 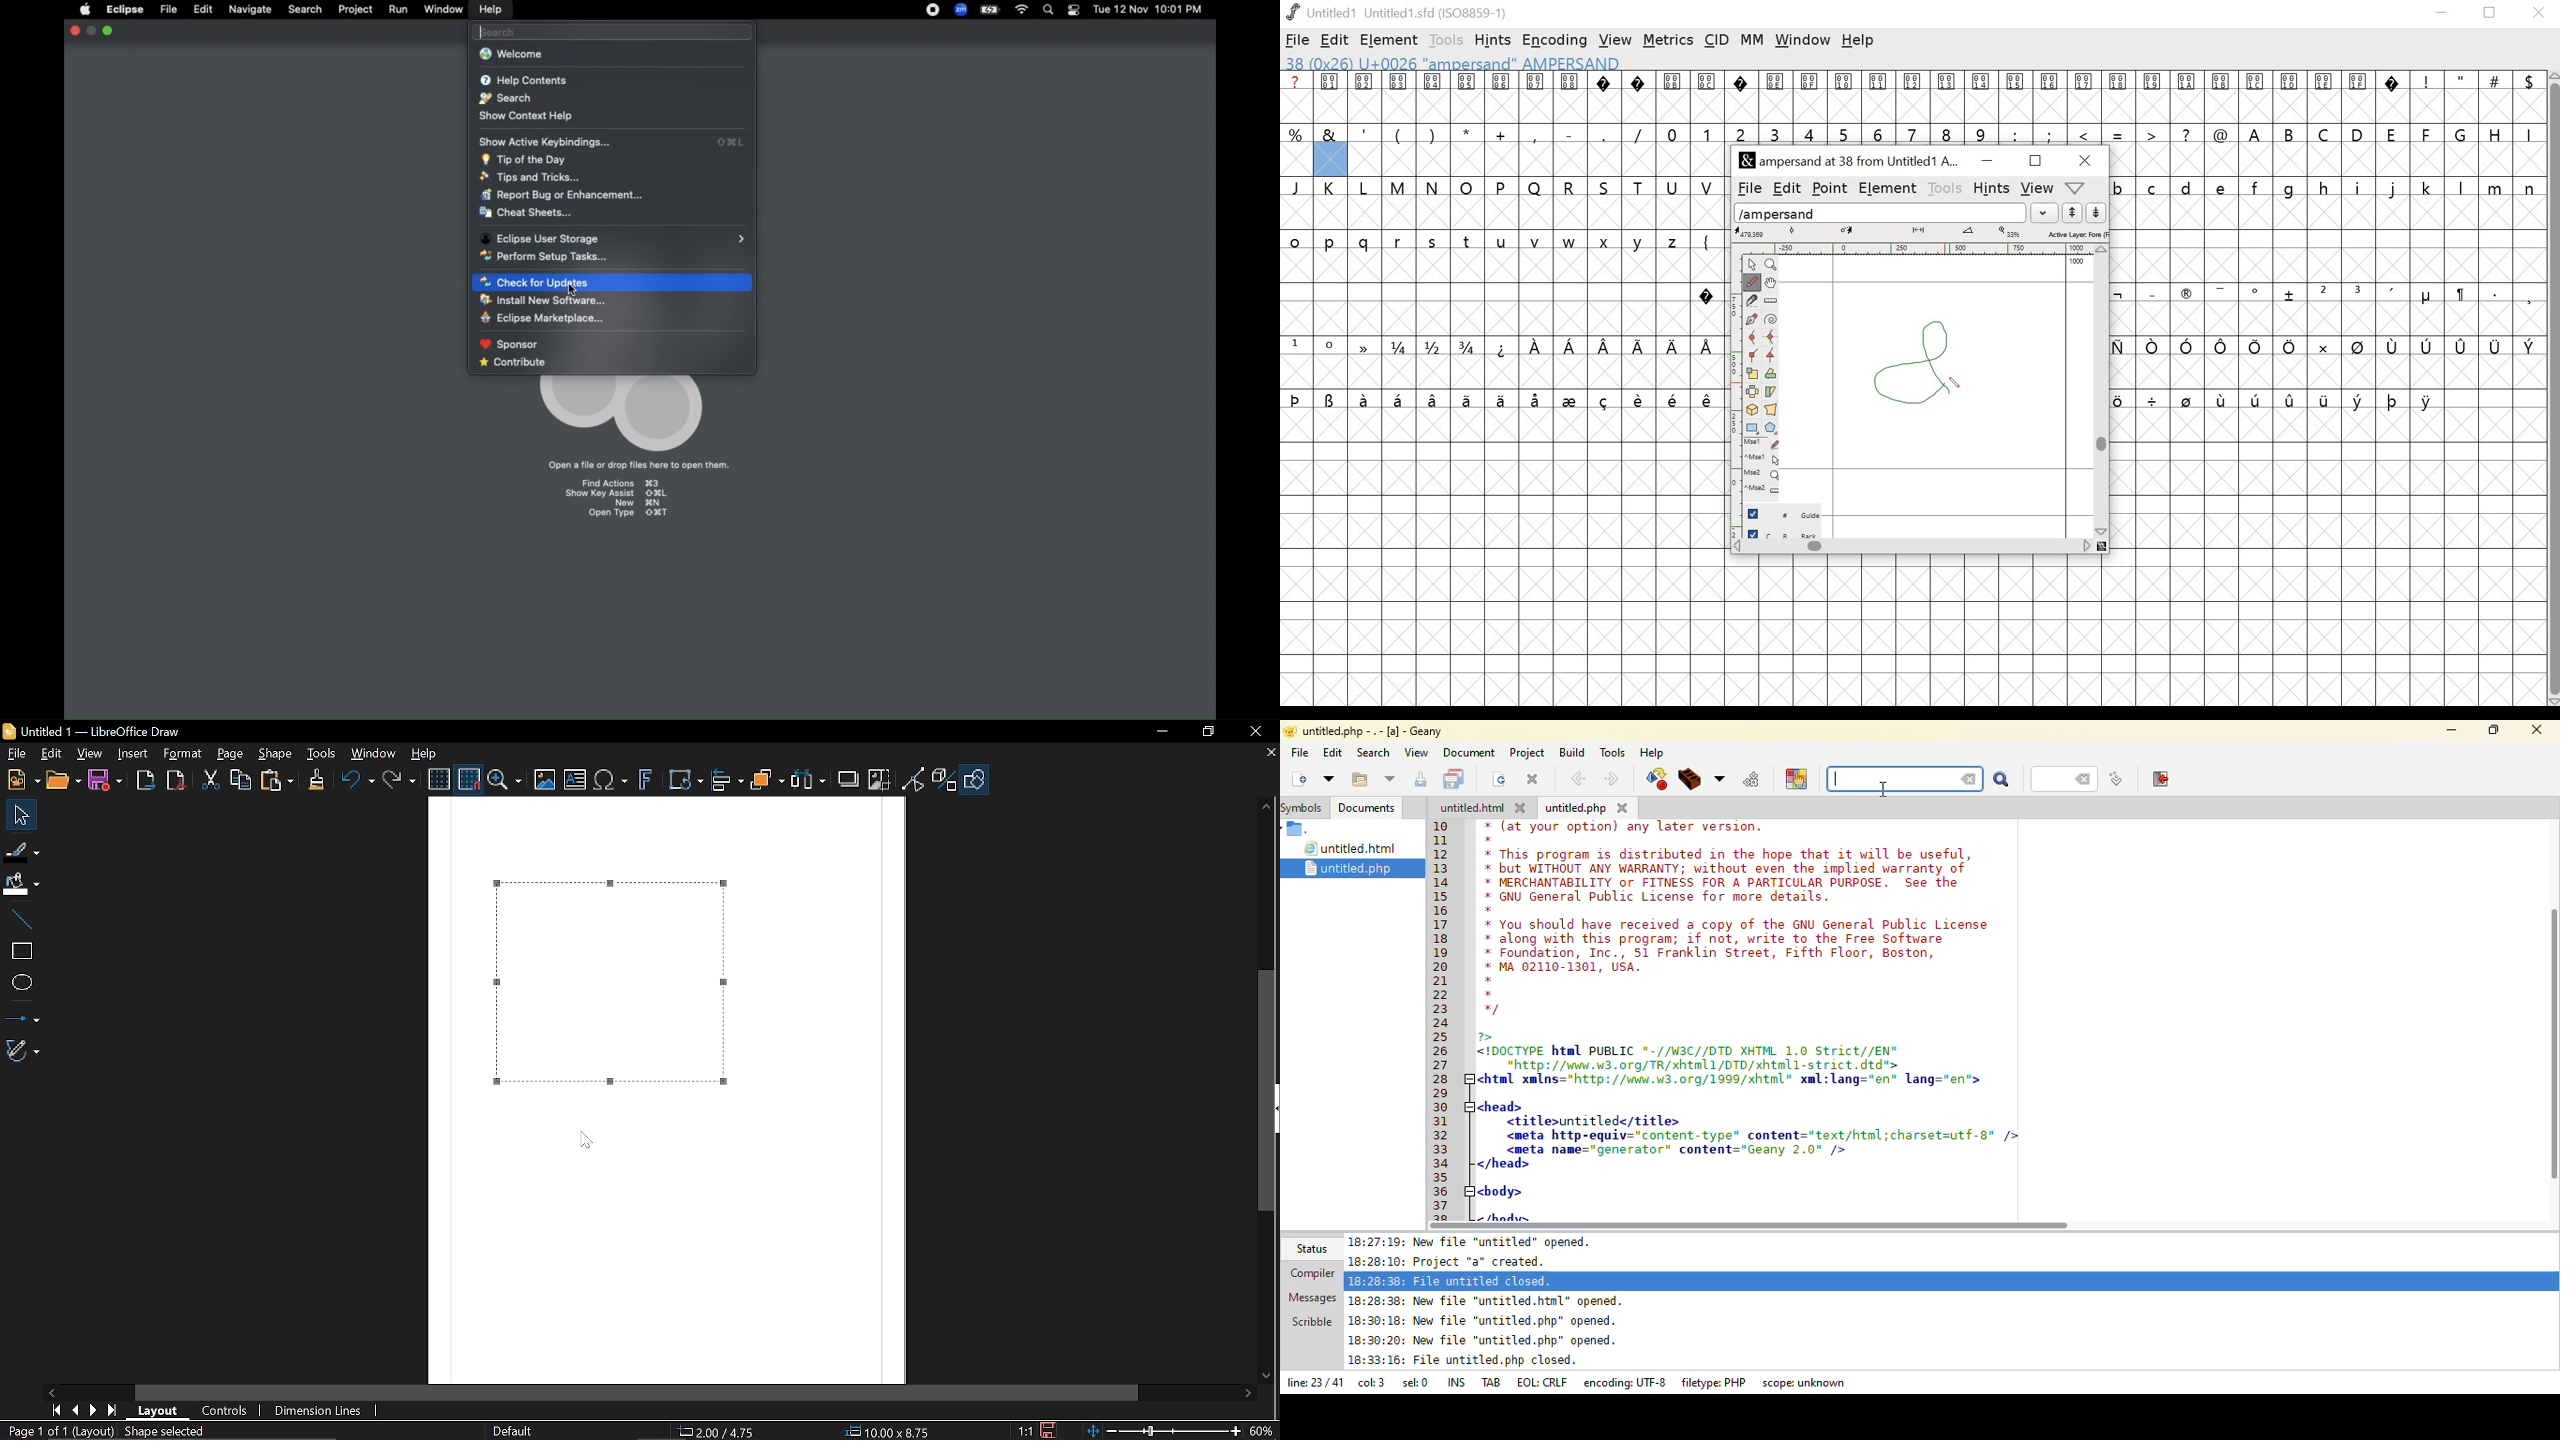 I want to click on symbol, so click(x=2461, y=347).